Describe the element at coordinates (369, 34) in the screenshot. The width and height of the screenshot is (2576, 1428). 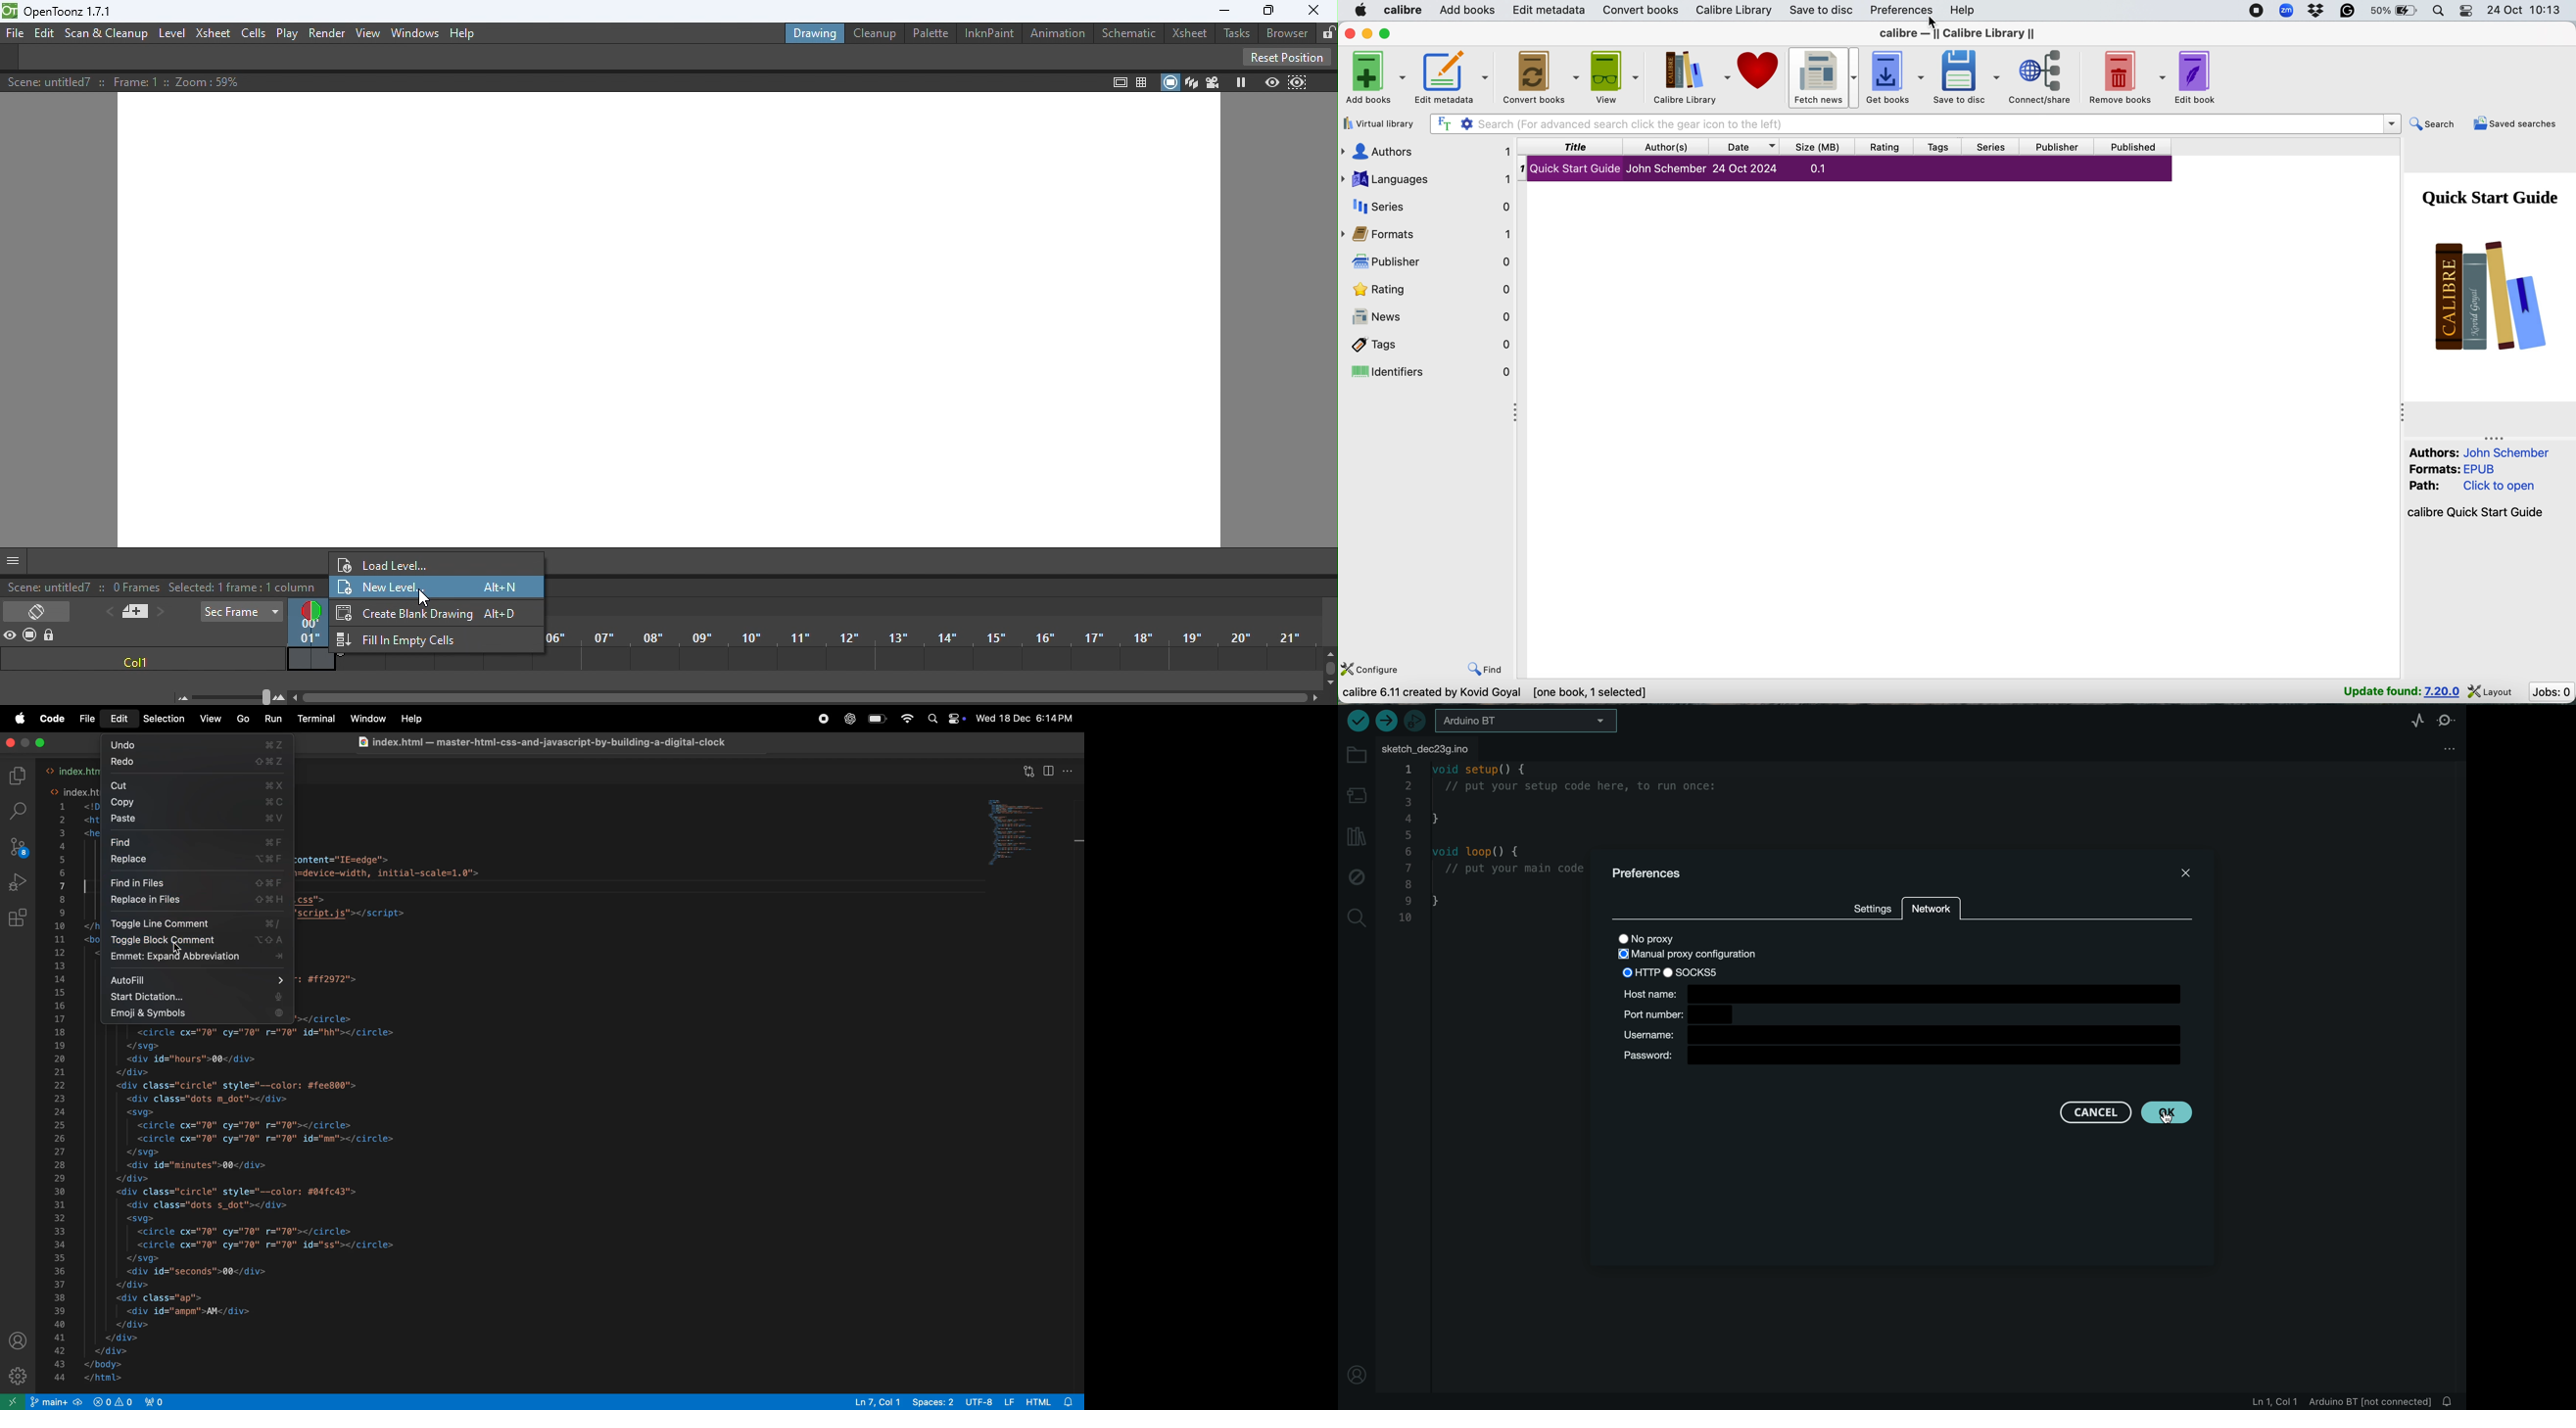
I see `View` at that location.